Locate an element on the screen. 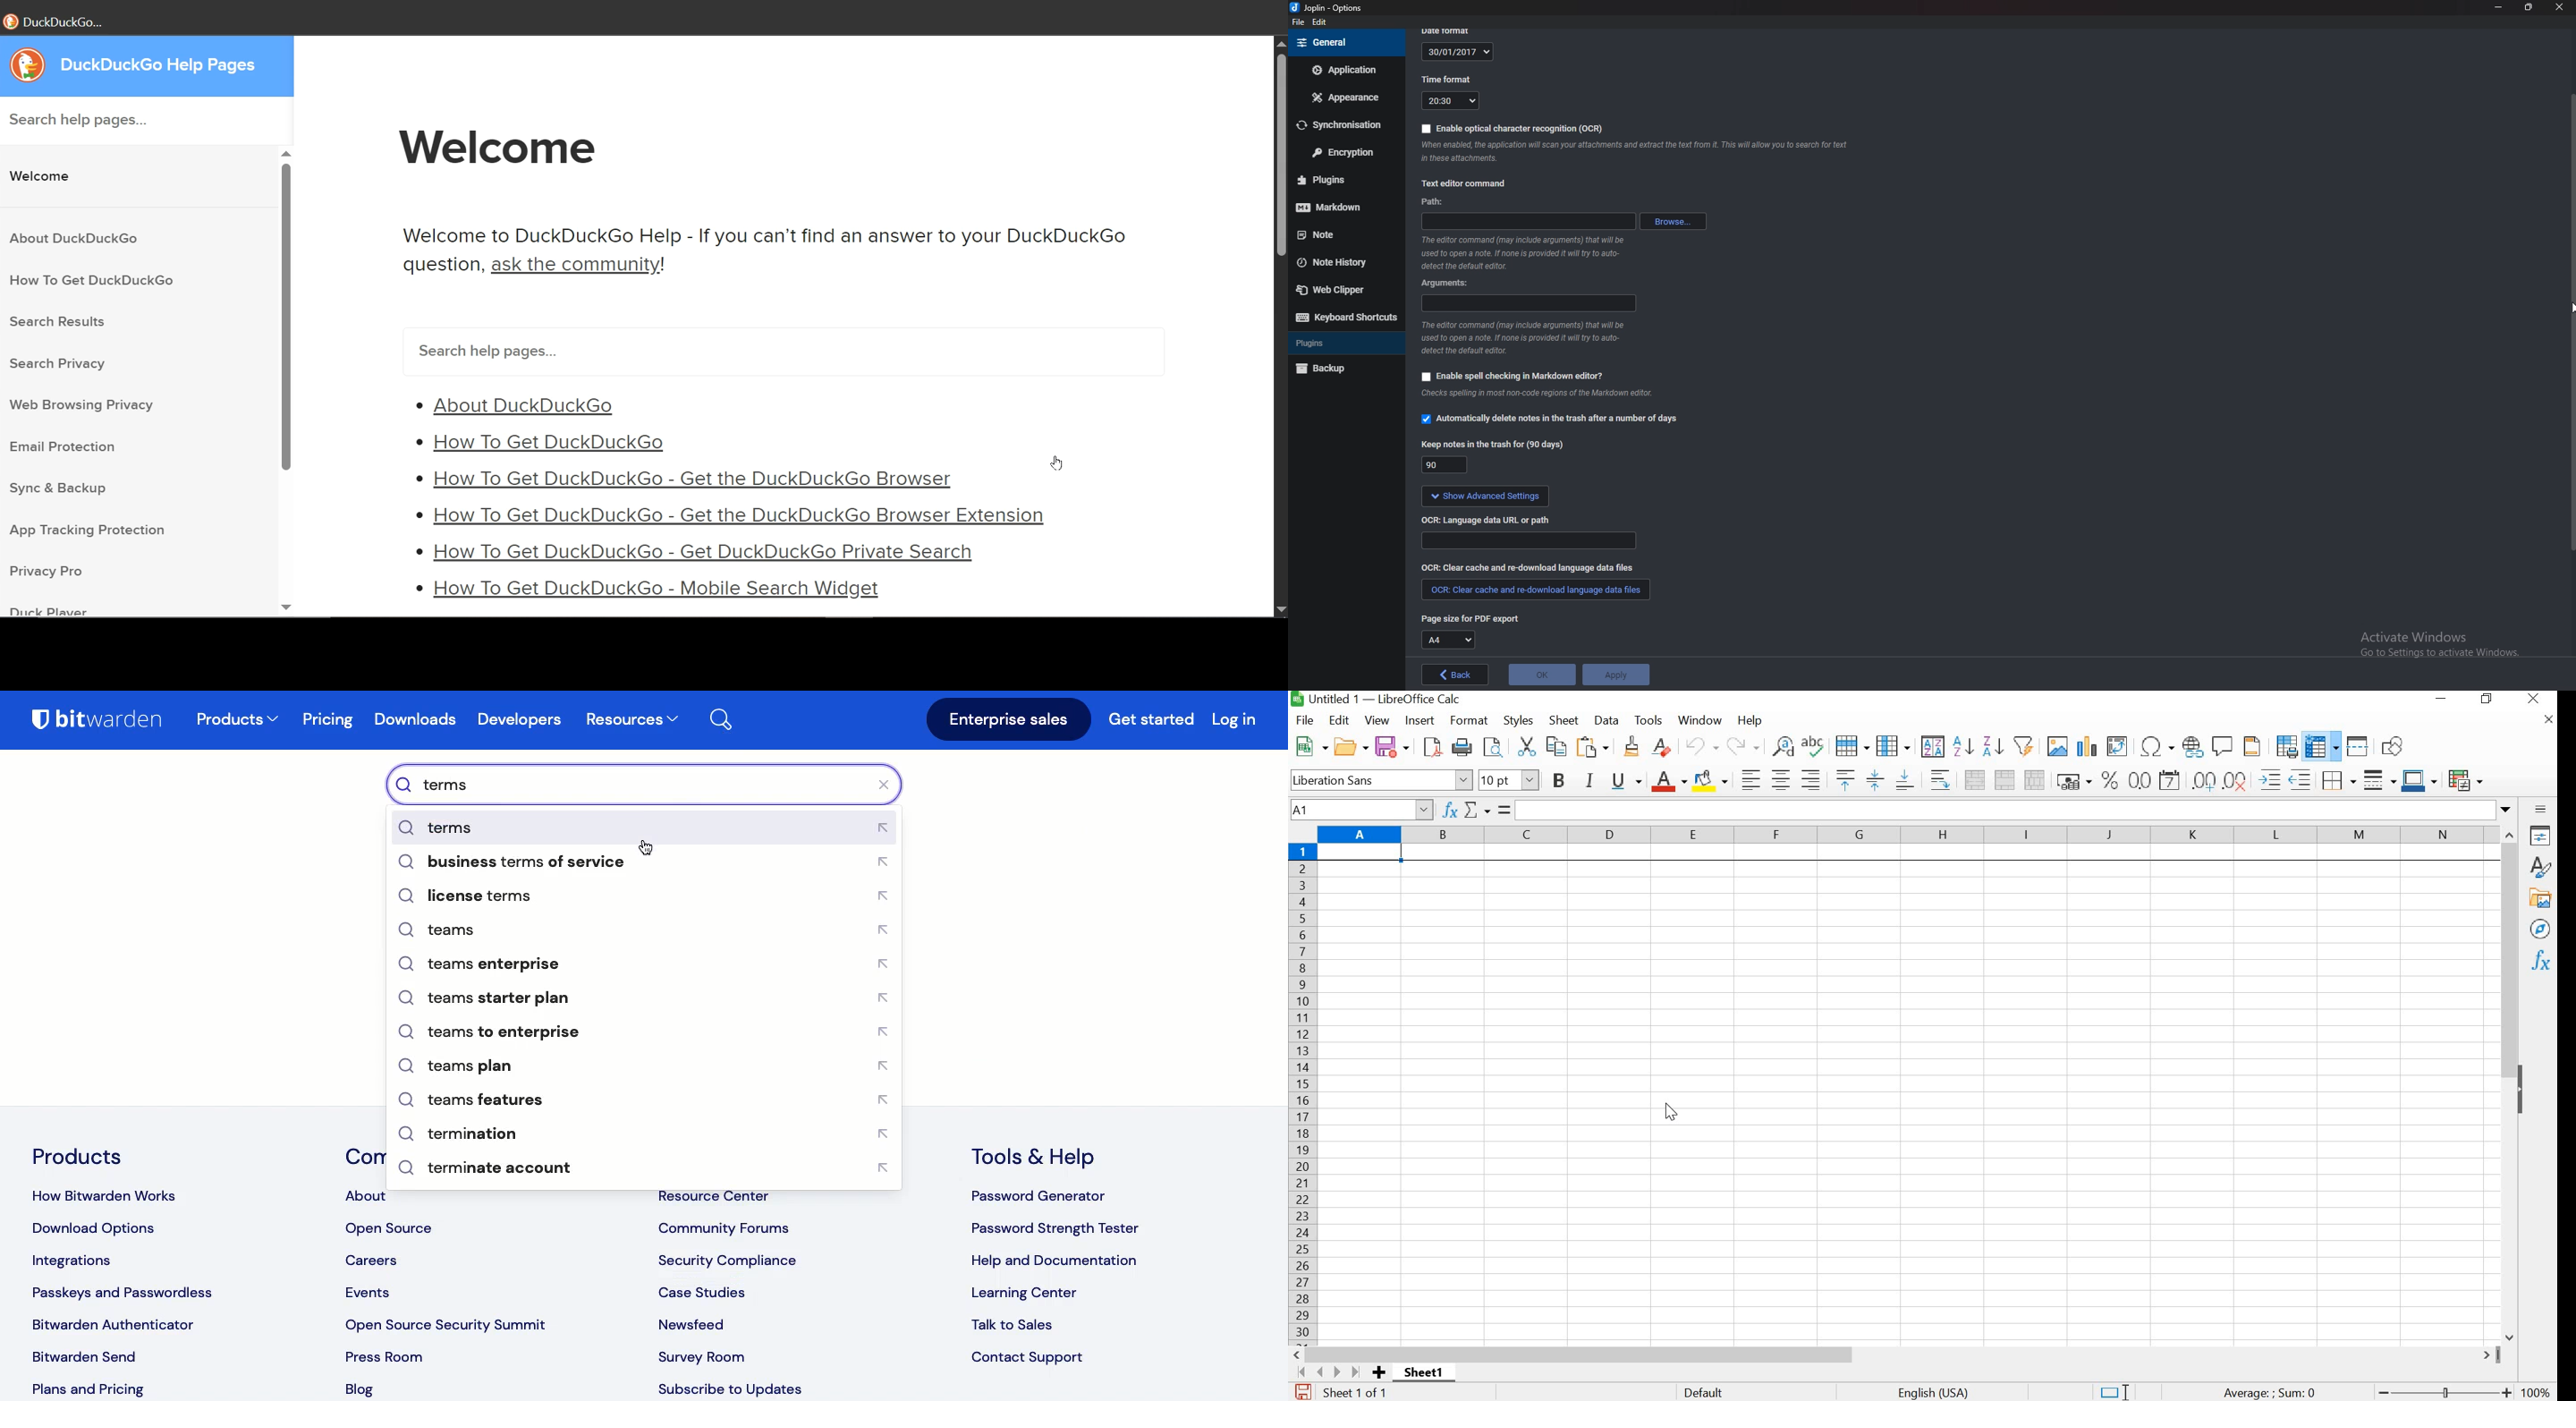 The image size is (2576, 1428). Scroll bar is located at coordinates (2571, 323).